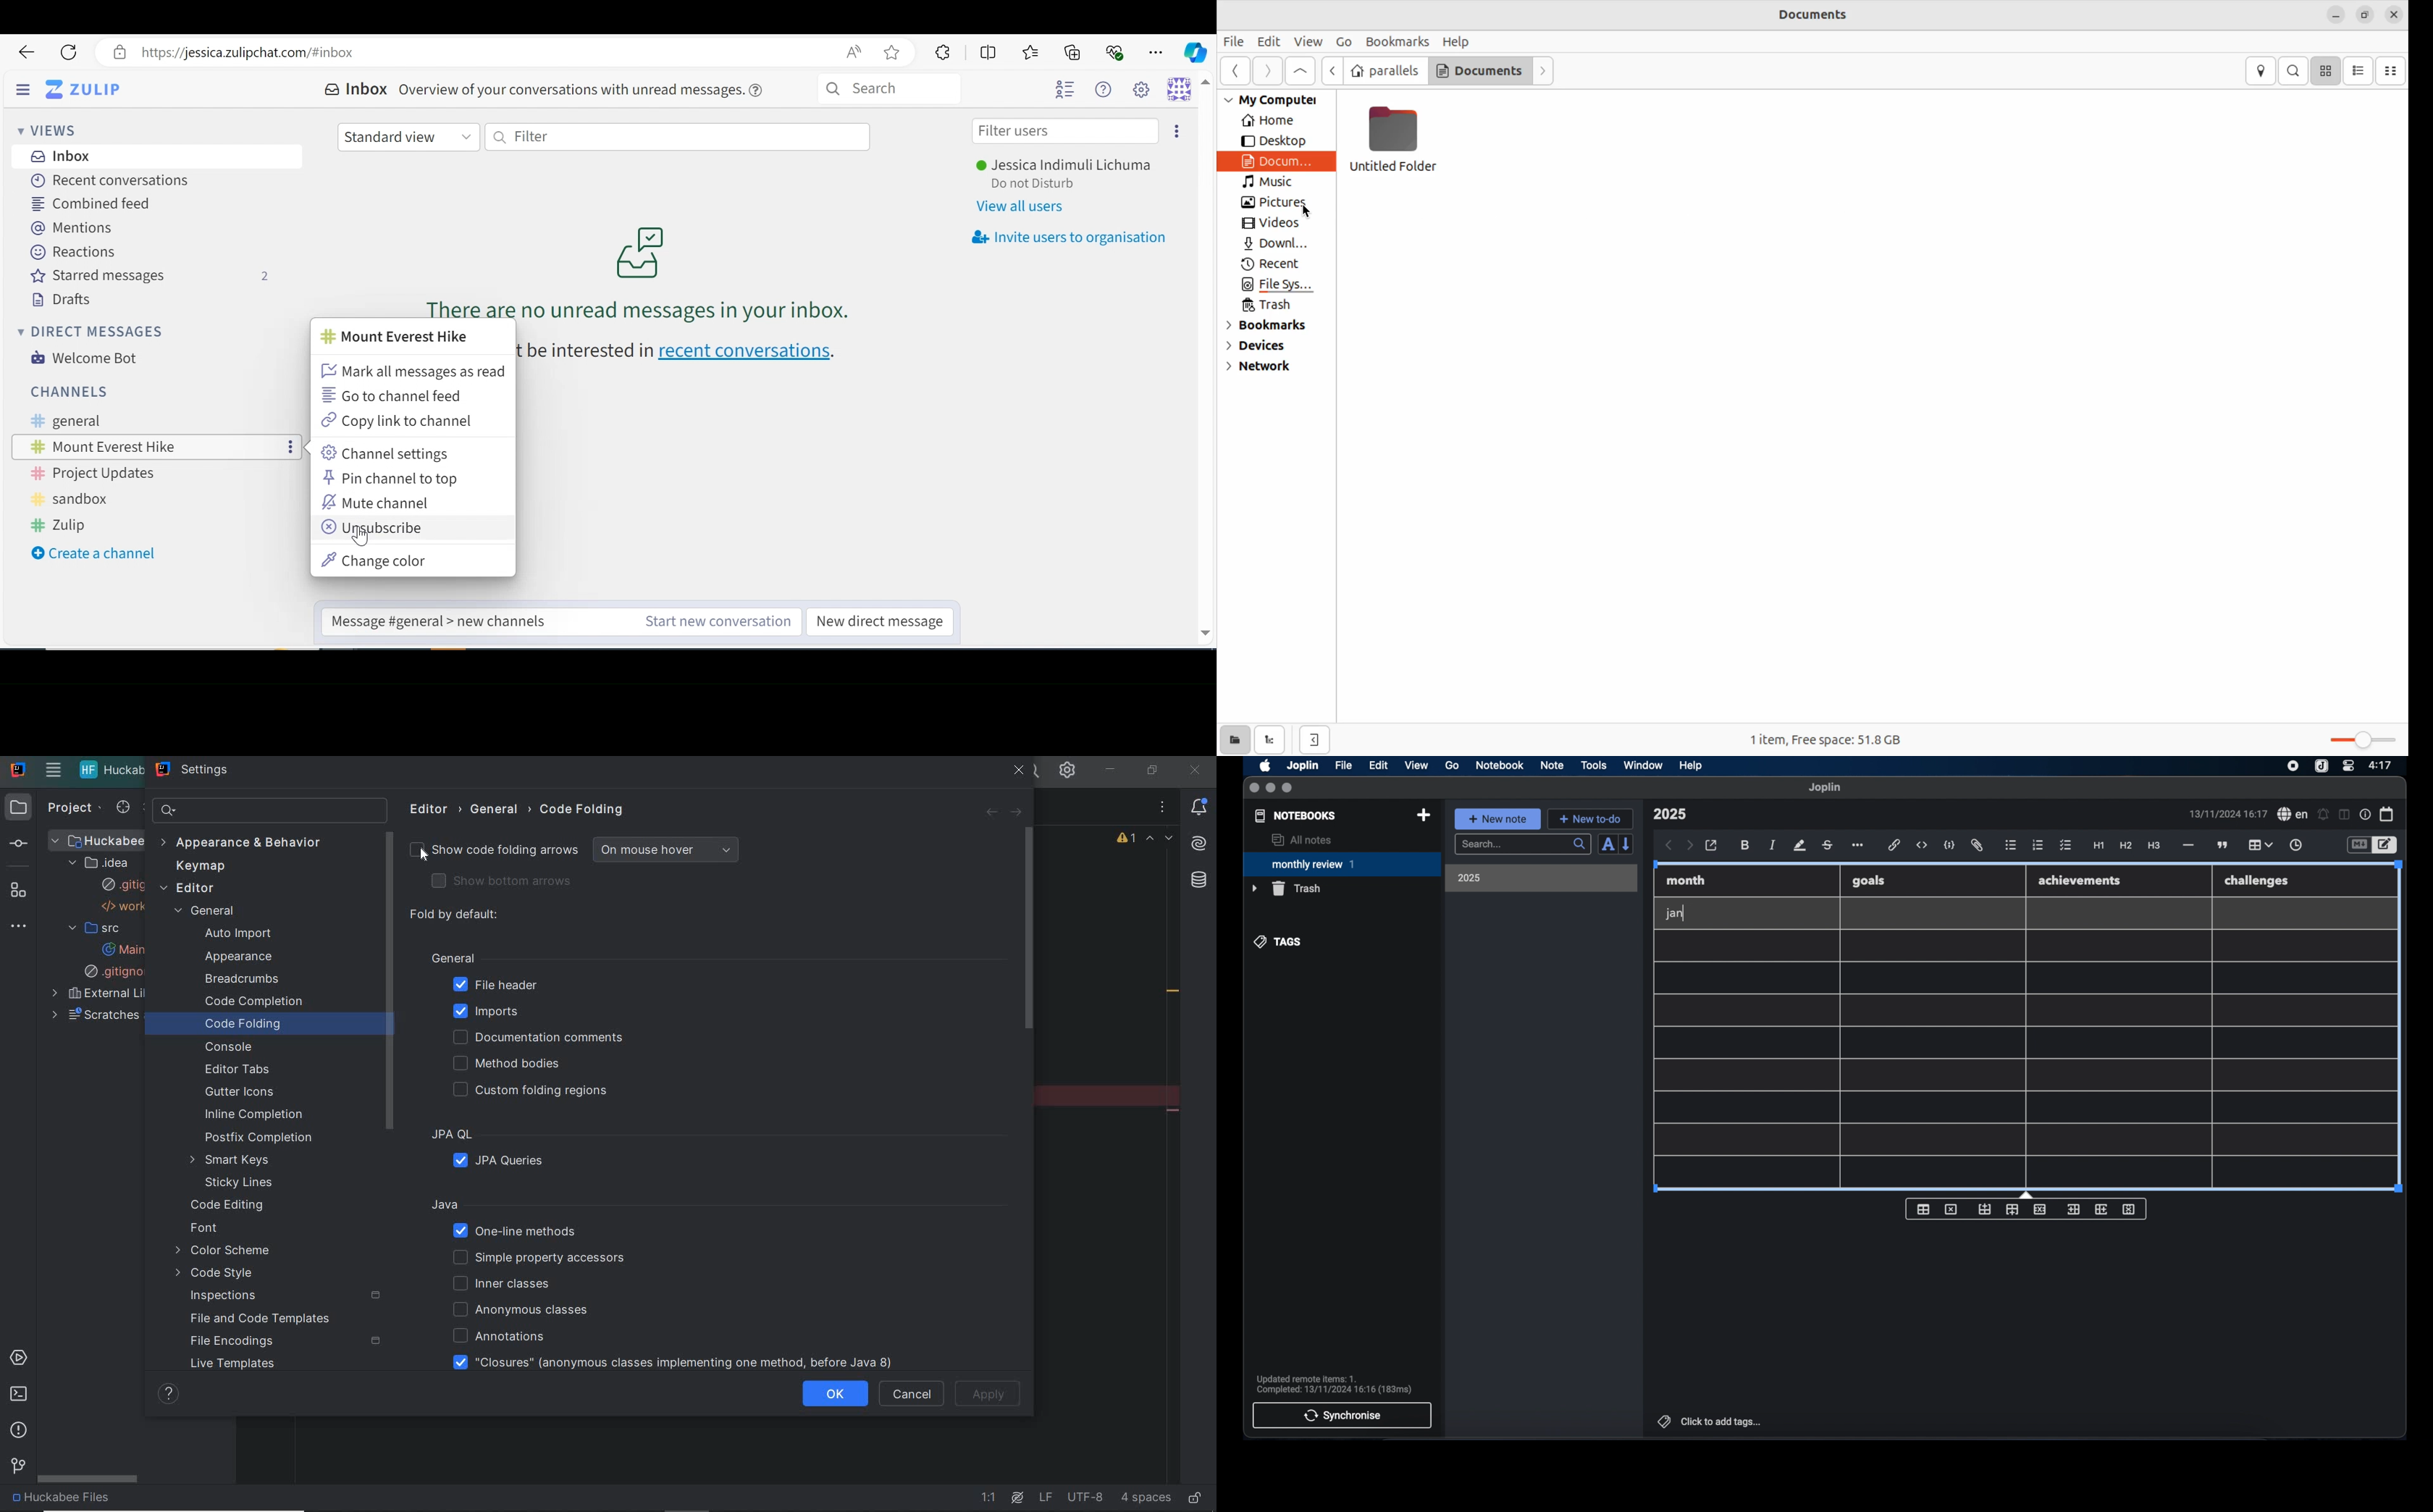 The width and height of the screenshot is (2436, 1512). I want to click on delete column, so click(2130, 1210).